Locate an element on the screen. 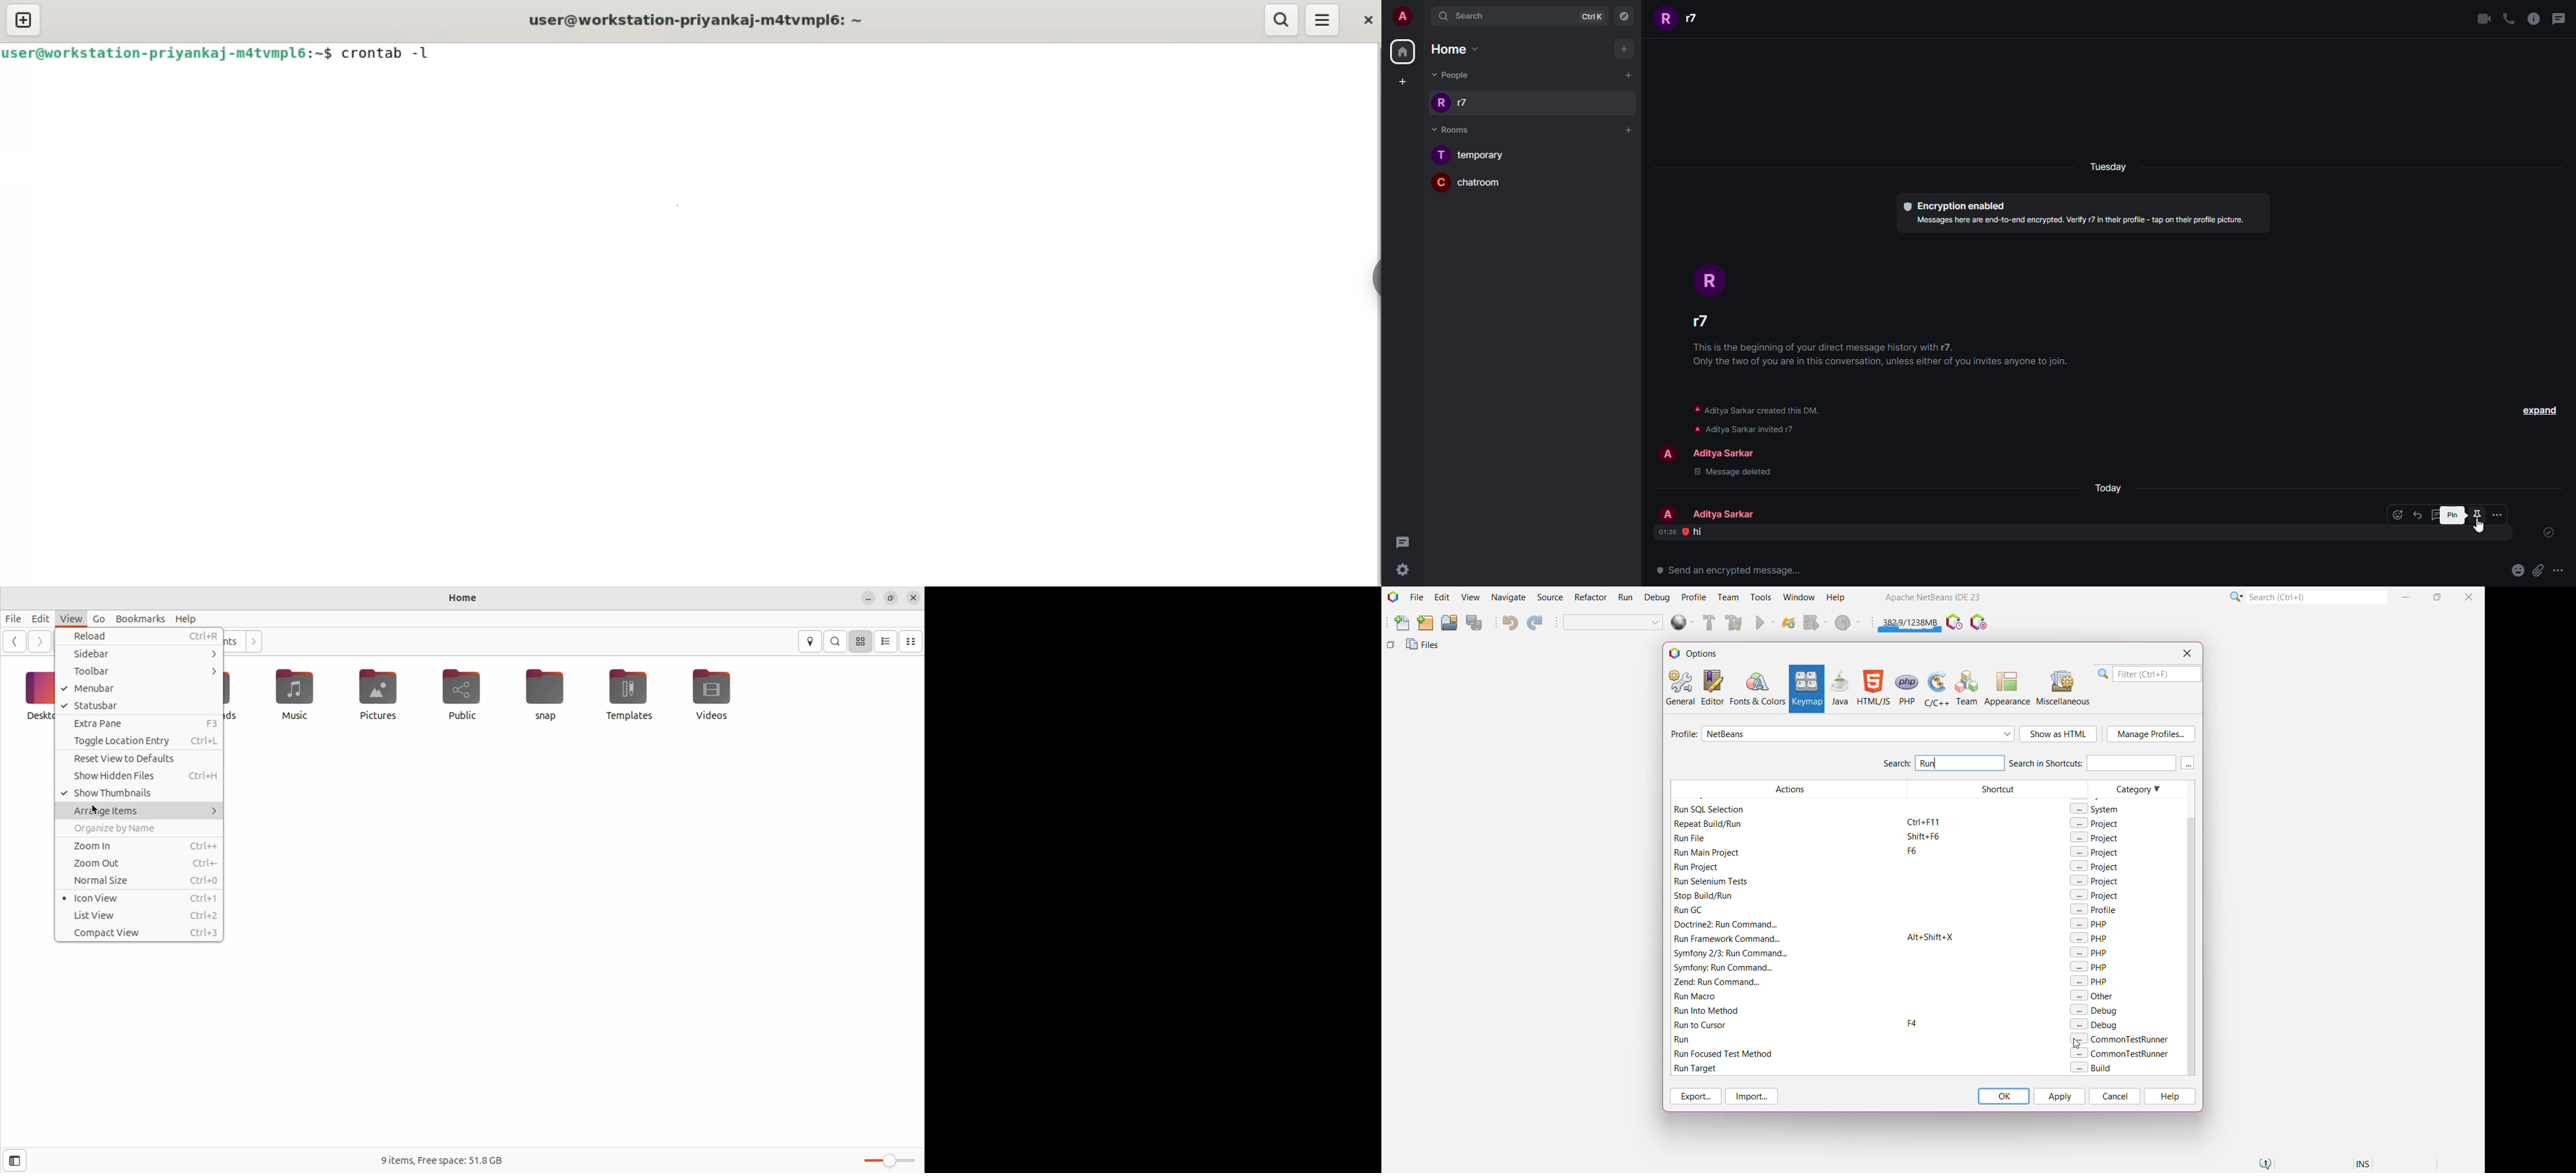  add is located at coordinates (1629, 74).